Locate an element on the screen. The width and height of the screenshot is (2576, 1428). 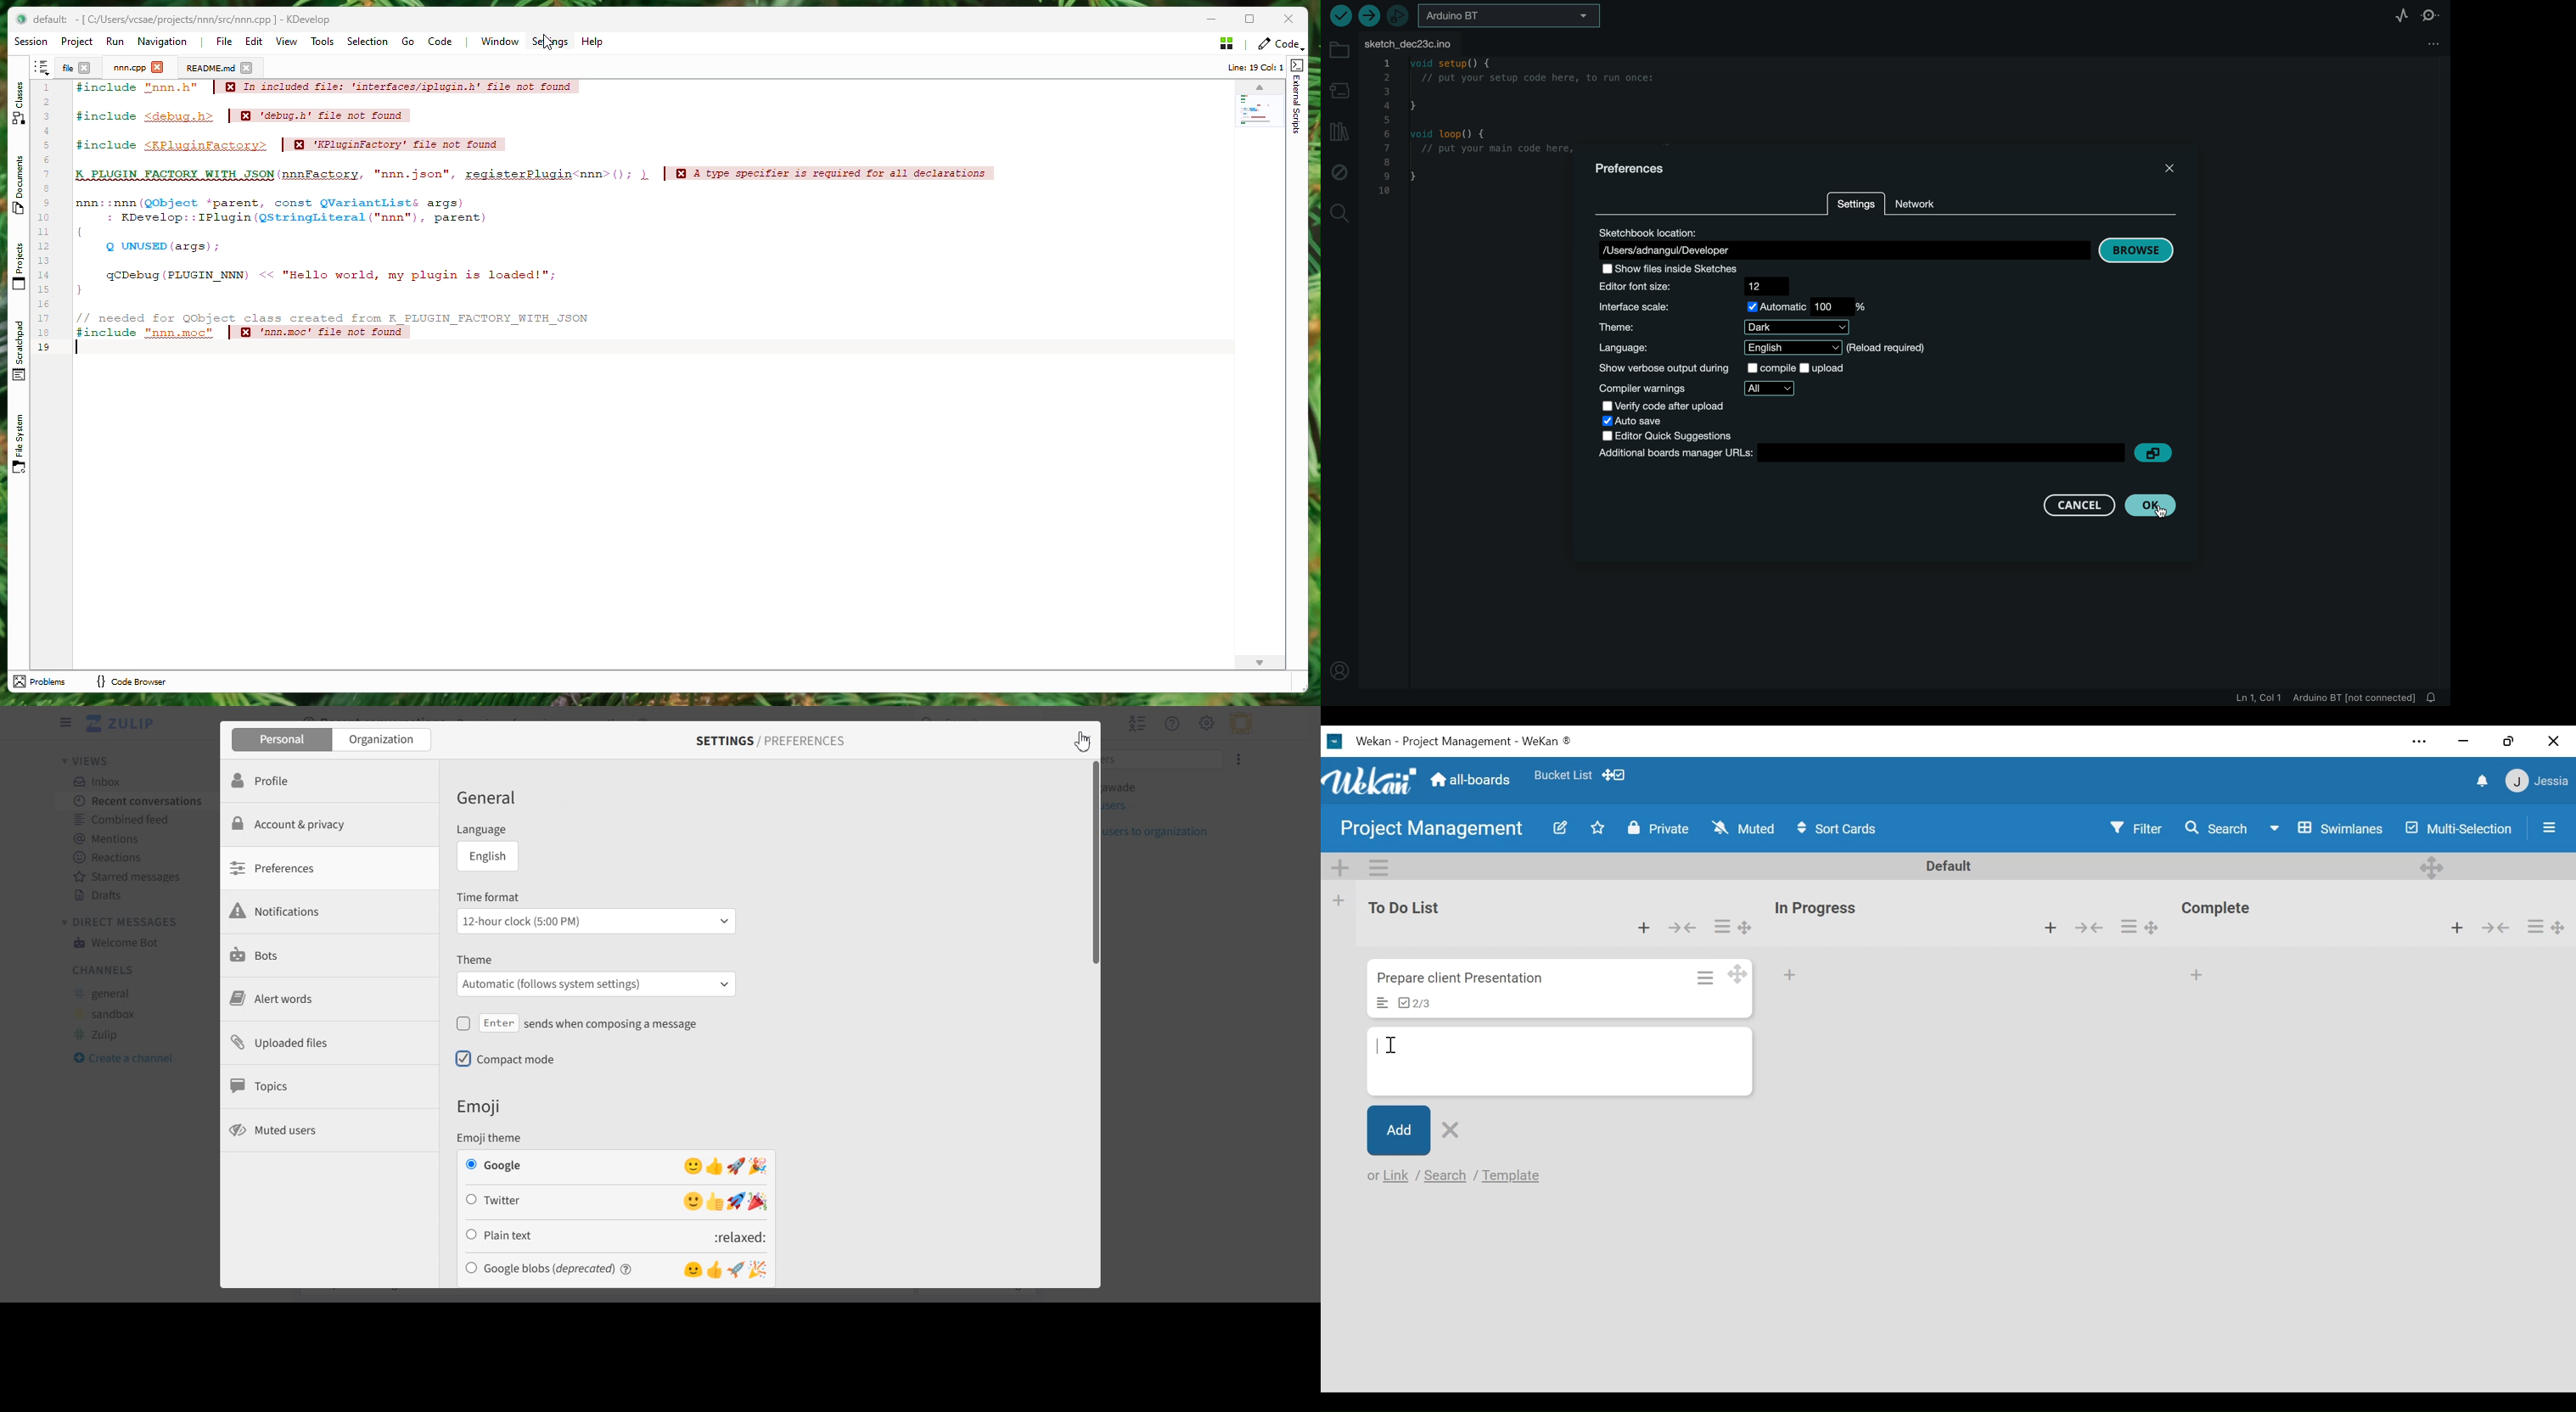
Insertion cursor is located at coordinates (1393, 1045).